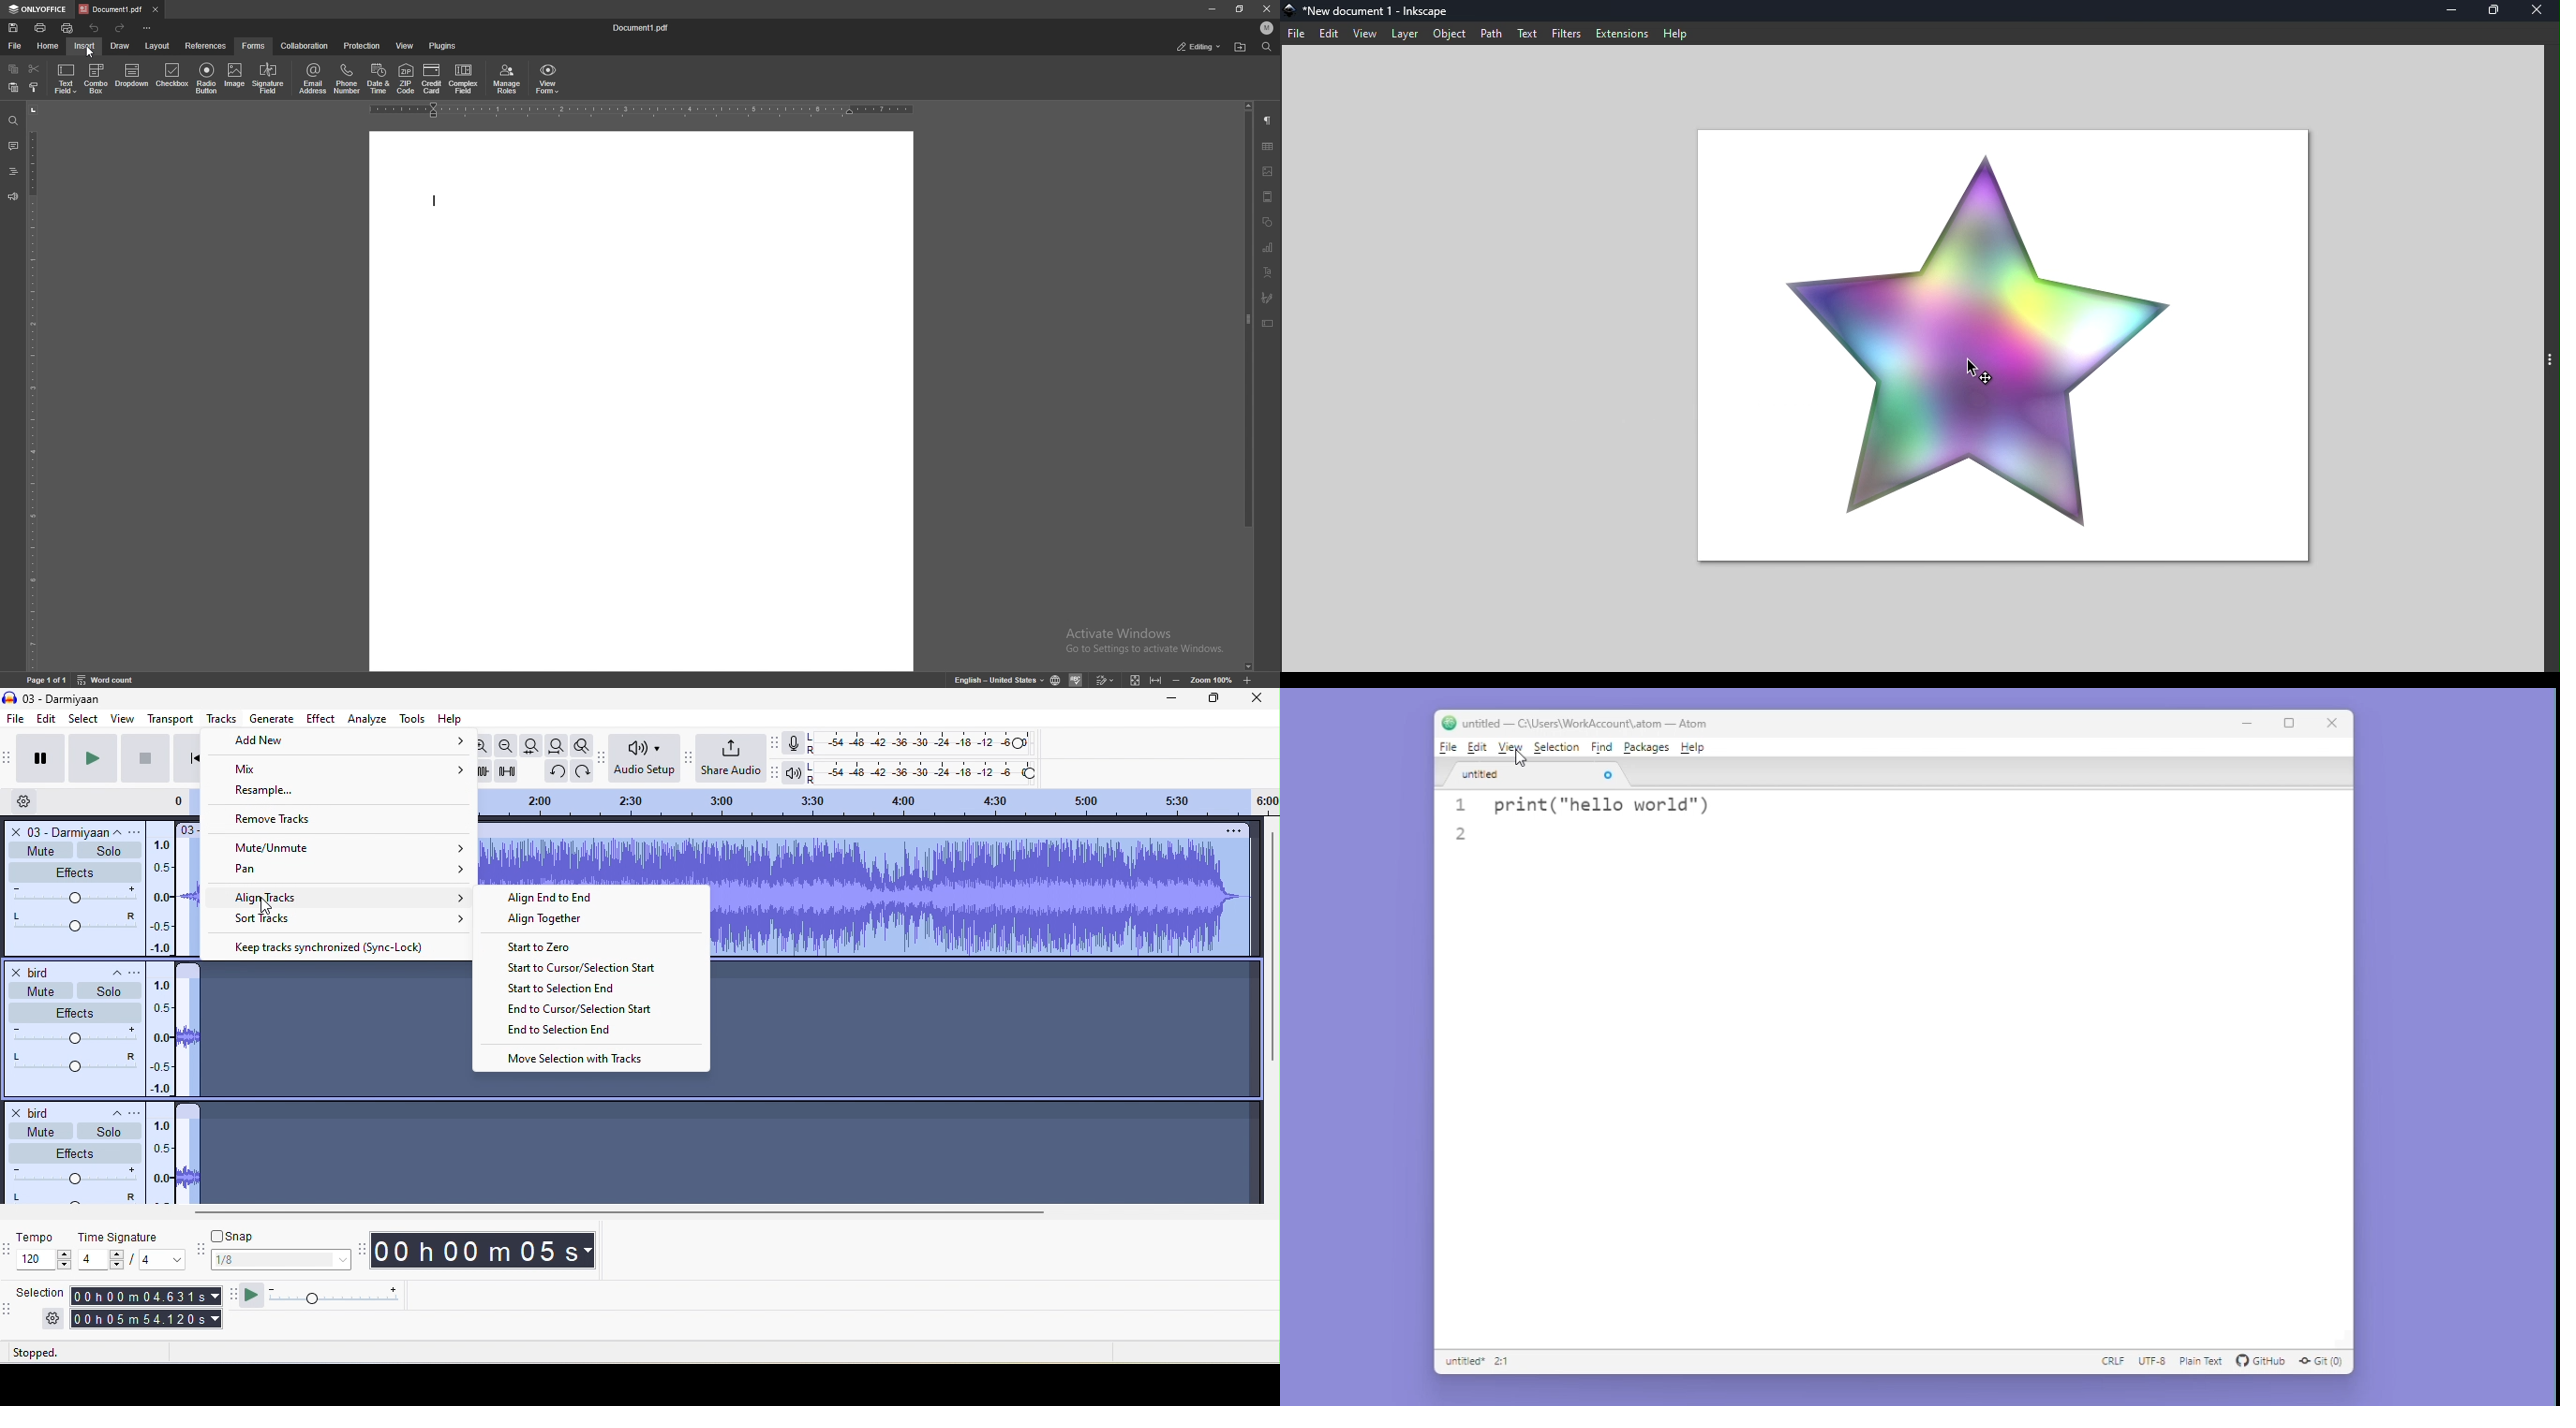 The image size is (2576, 1428). Describe the element at coordinates (2199, 1362) in the screenshot. I see `plain text` at that location.